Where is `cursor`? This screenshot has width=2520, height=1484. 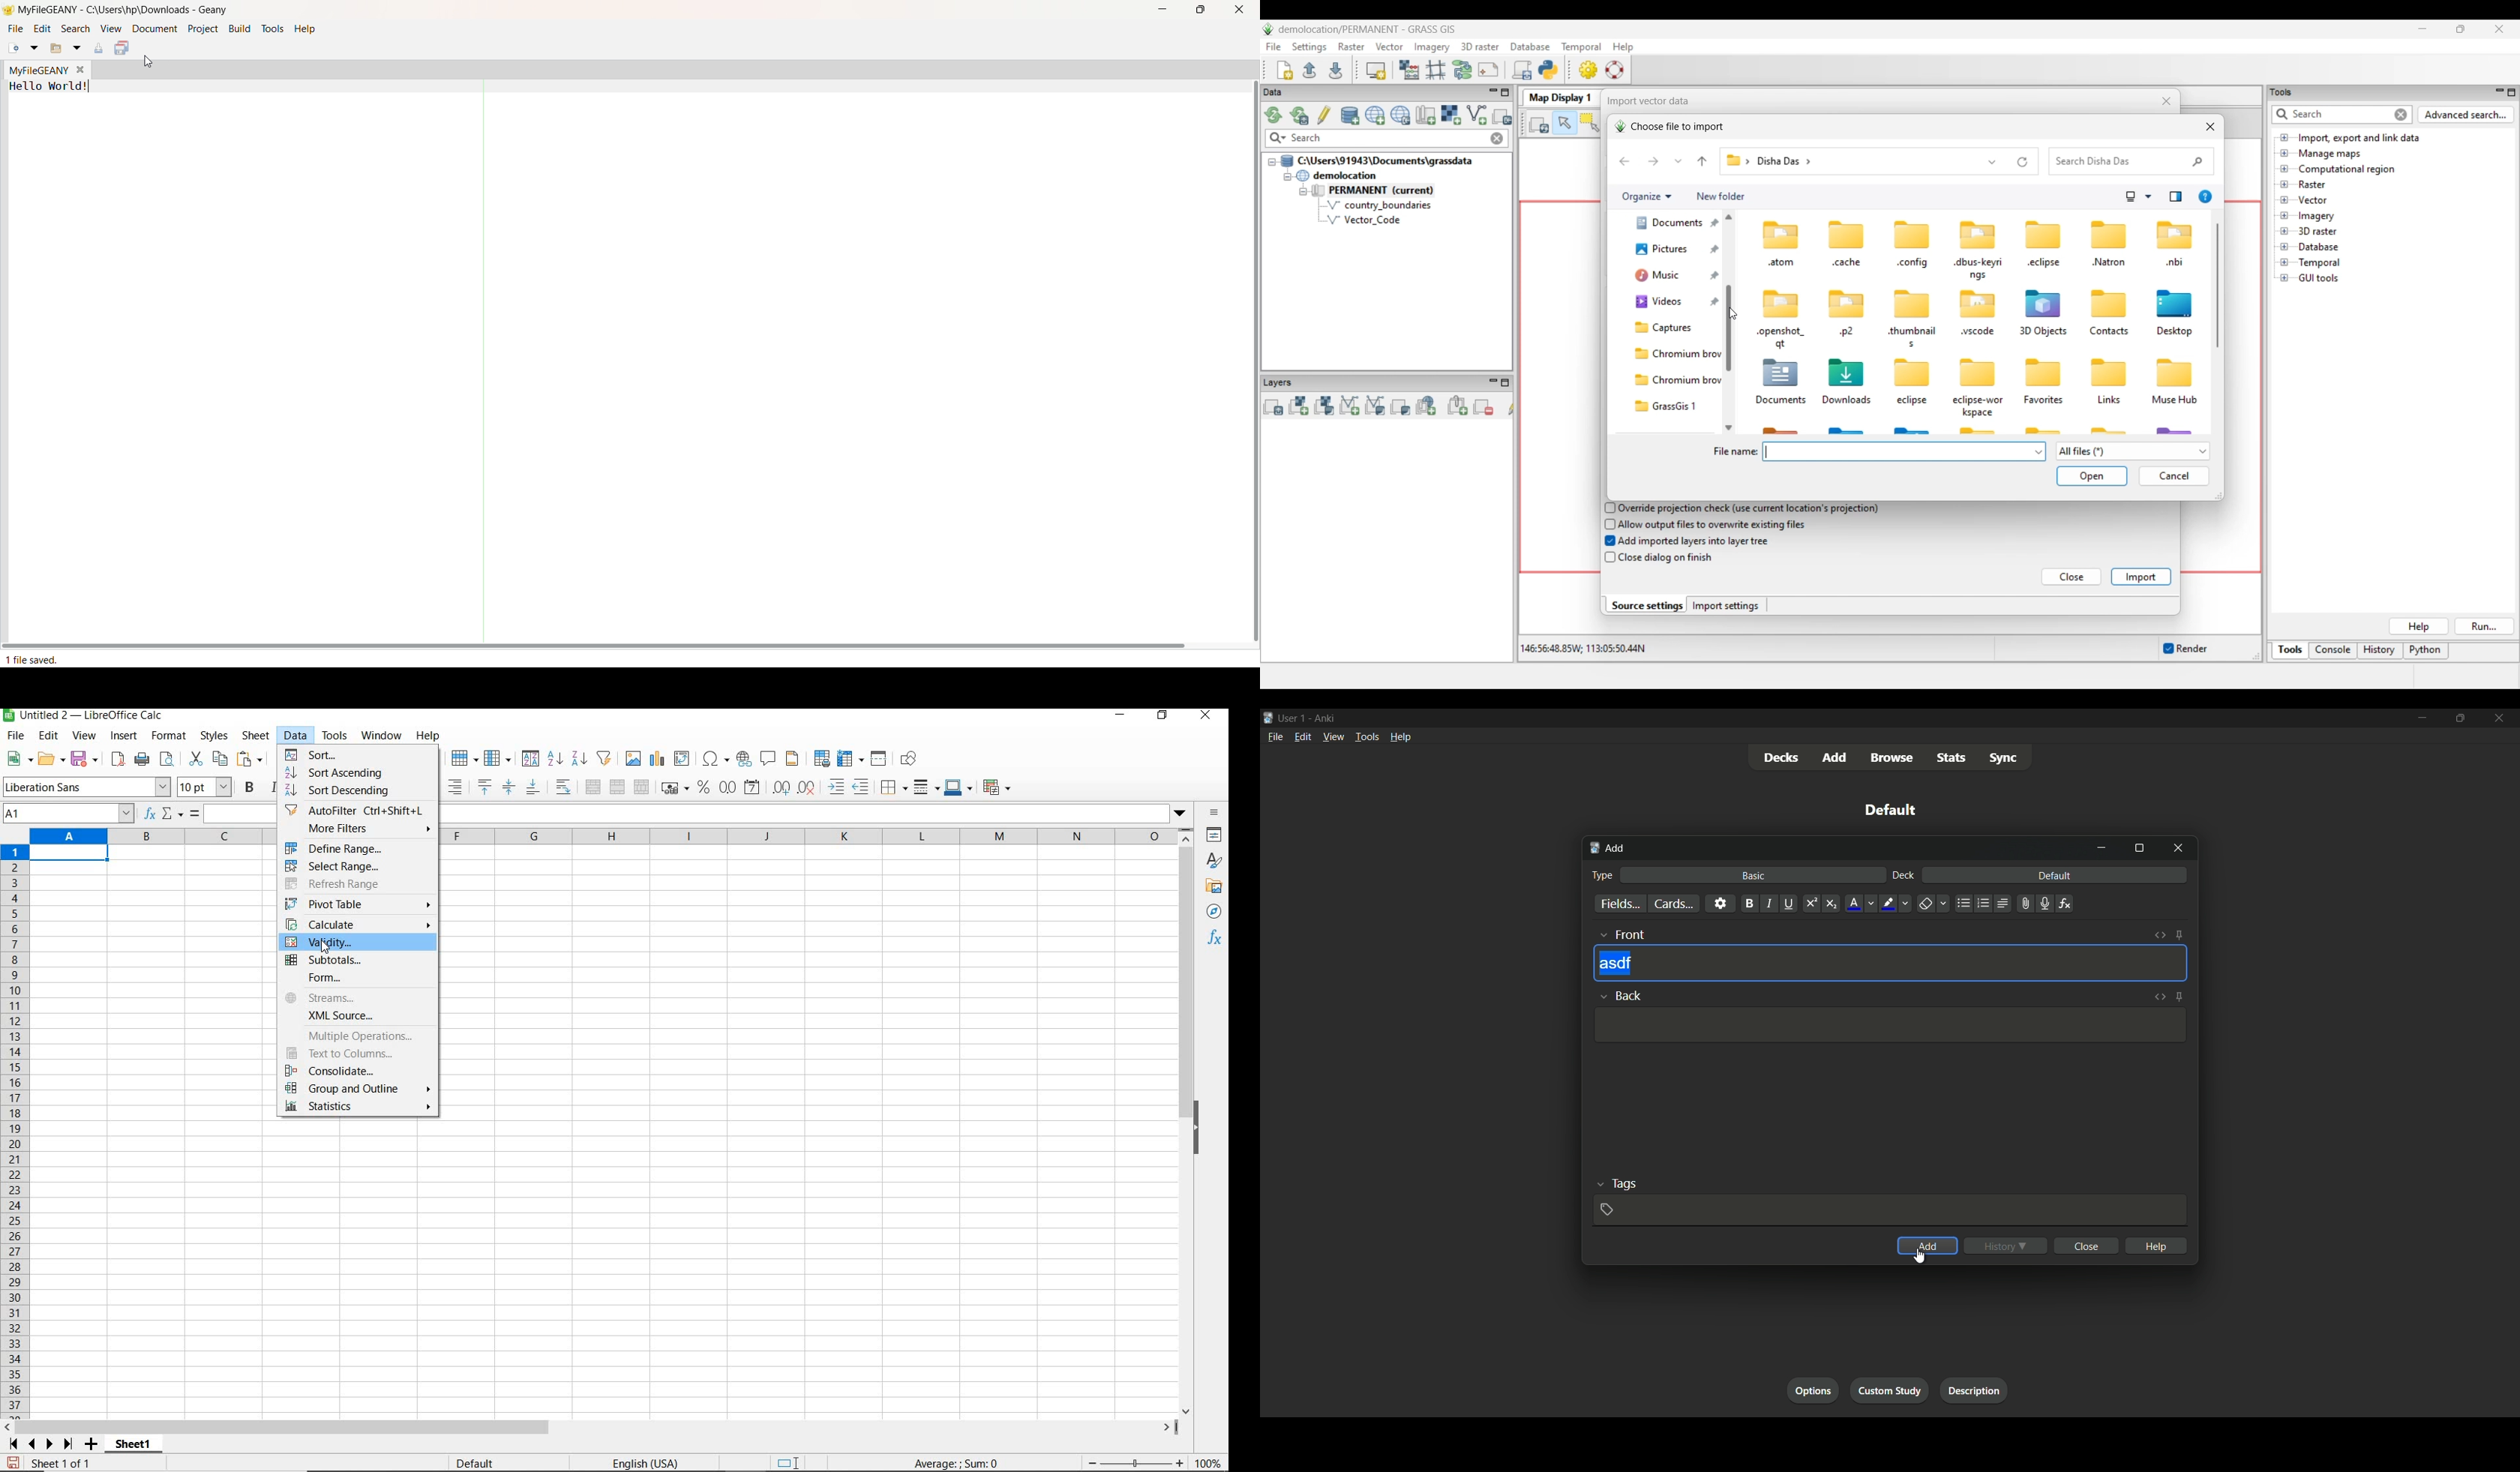 cursor is located at coordinates (1922, 1255).